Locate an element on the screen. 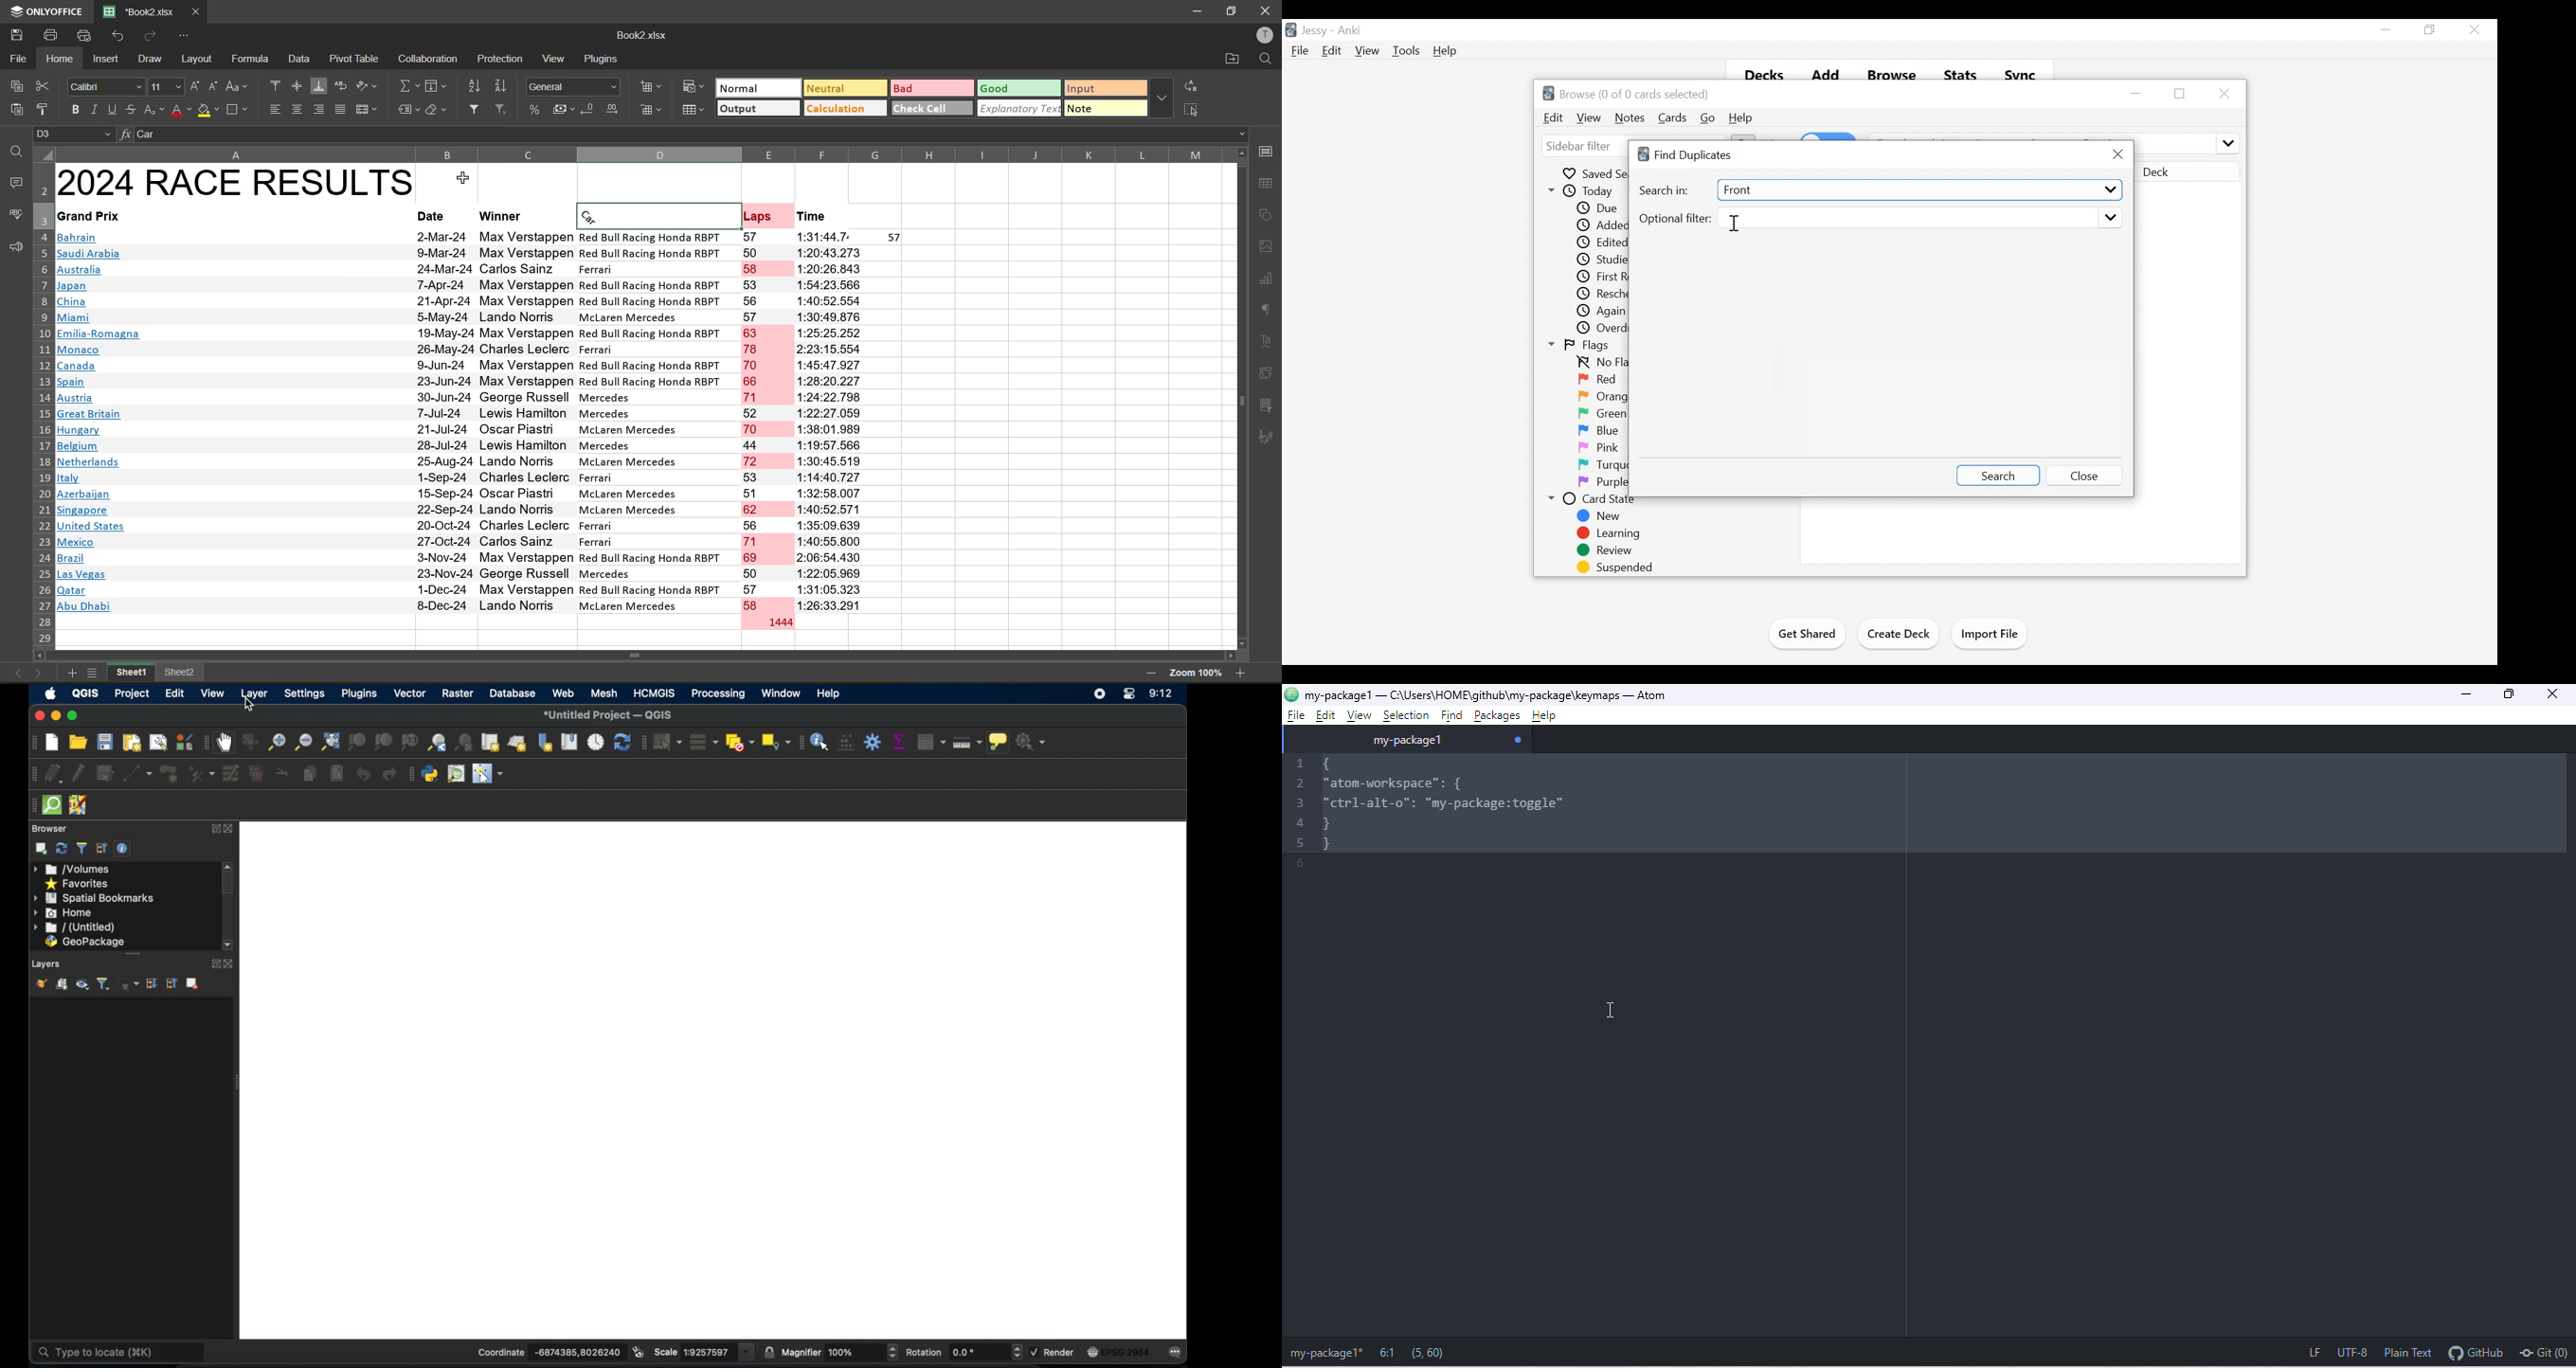 The height and width of the screenshot is (1372, 2576). sub/superscript is located at coordinates (153, 110).